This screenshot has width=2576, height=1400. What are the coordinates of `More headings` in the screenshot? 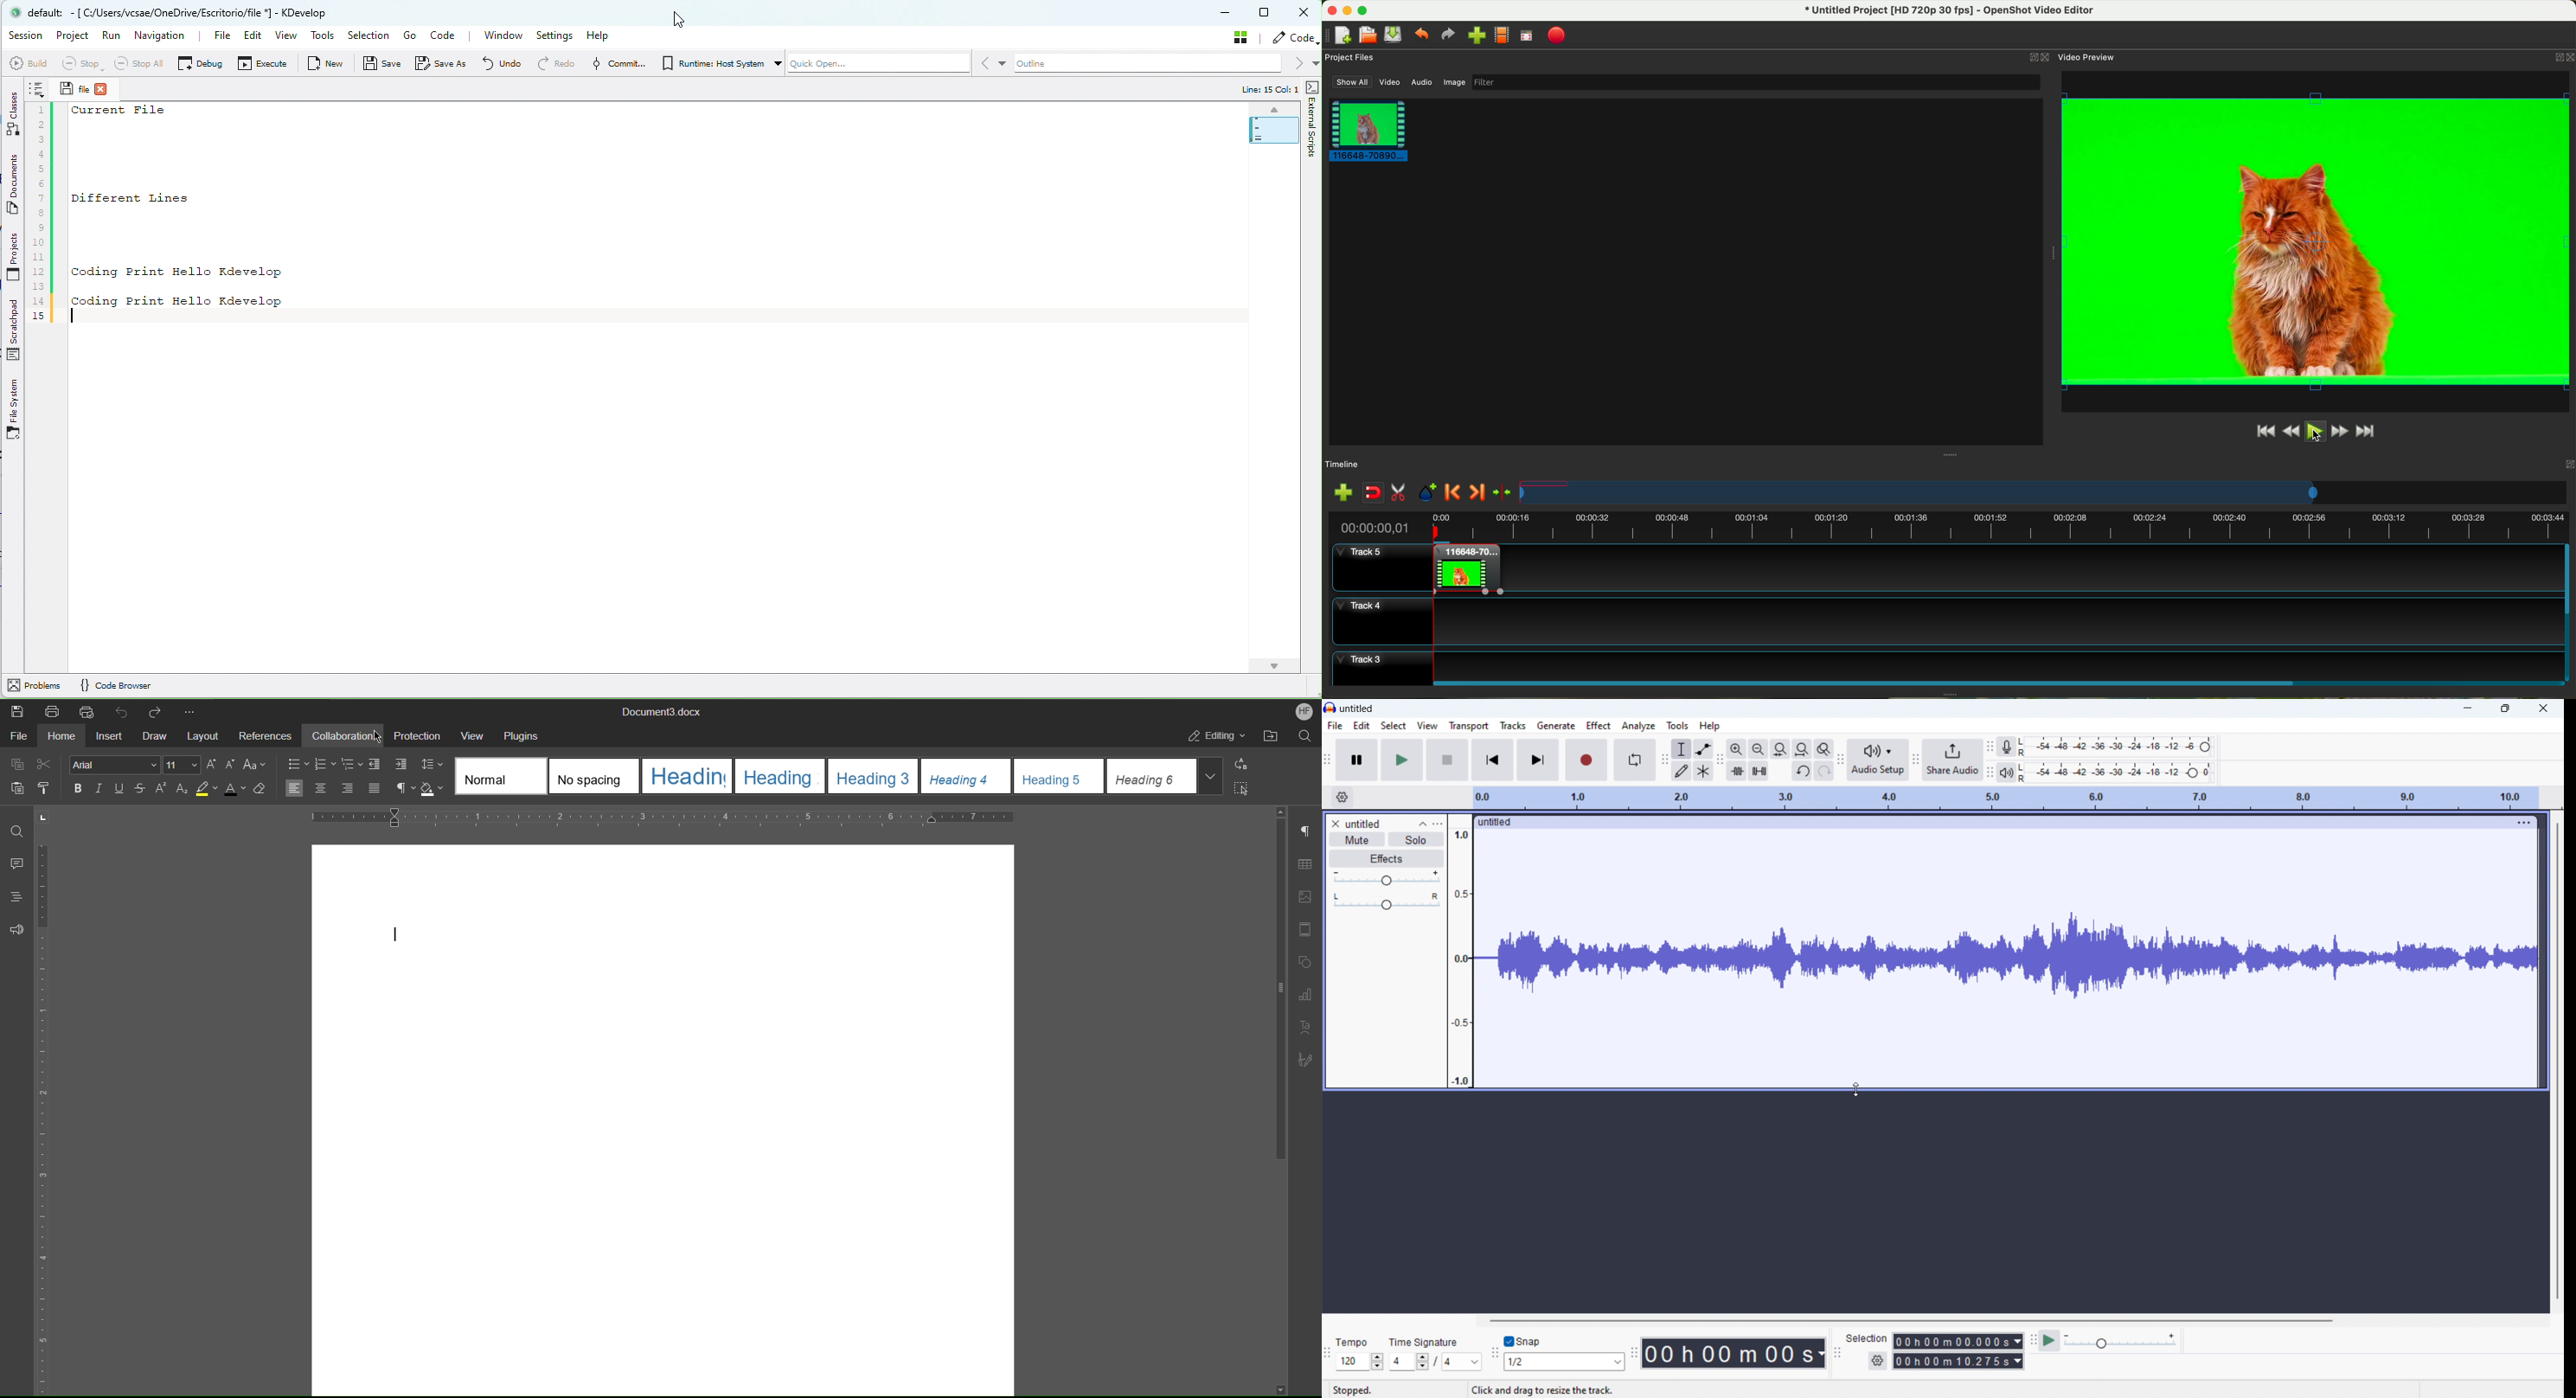 It's located at (1210, 777).